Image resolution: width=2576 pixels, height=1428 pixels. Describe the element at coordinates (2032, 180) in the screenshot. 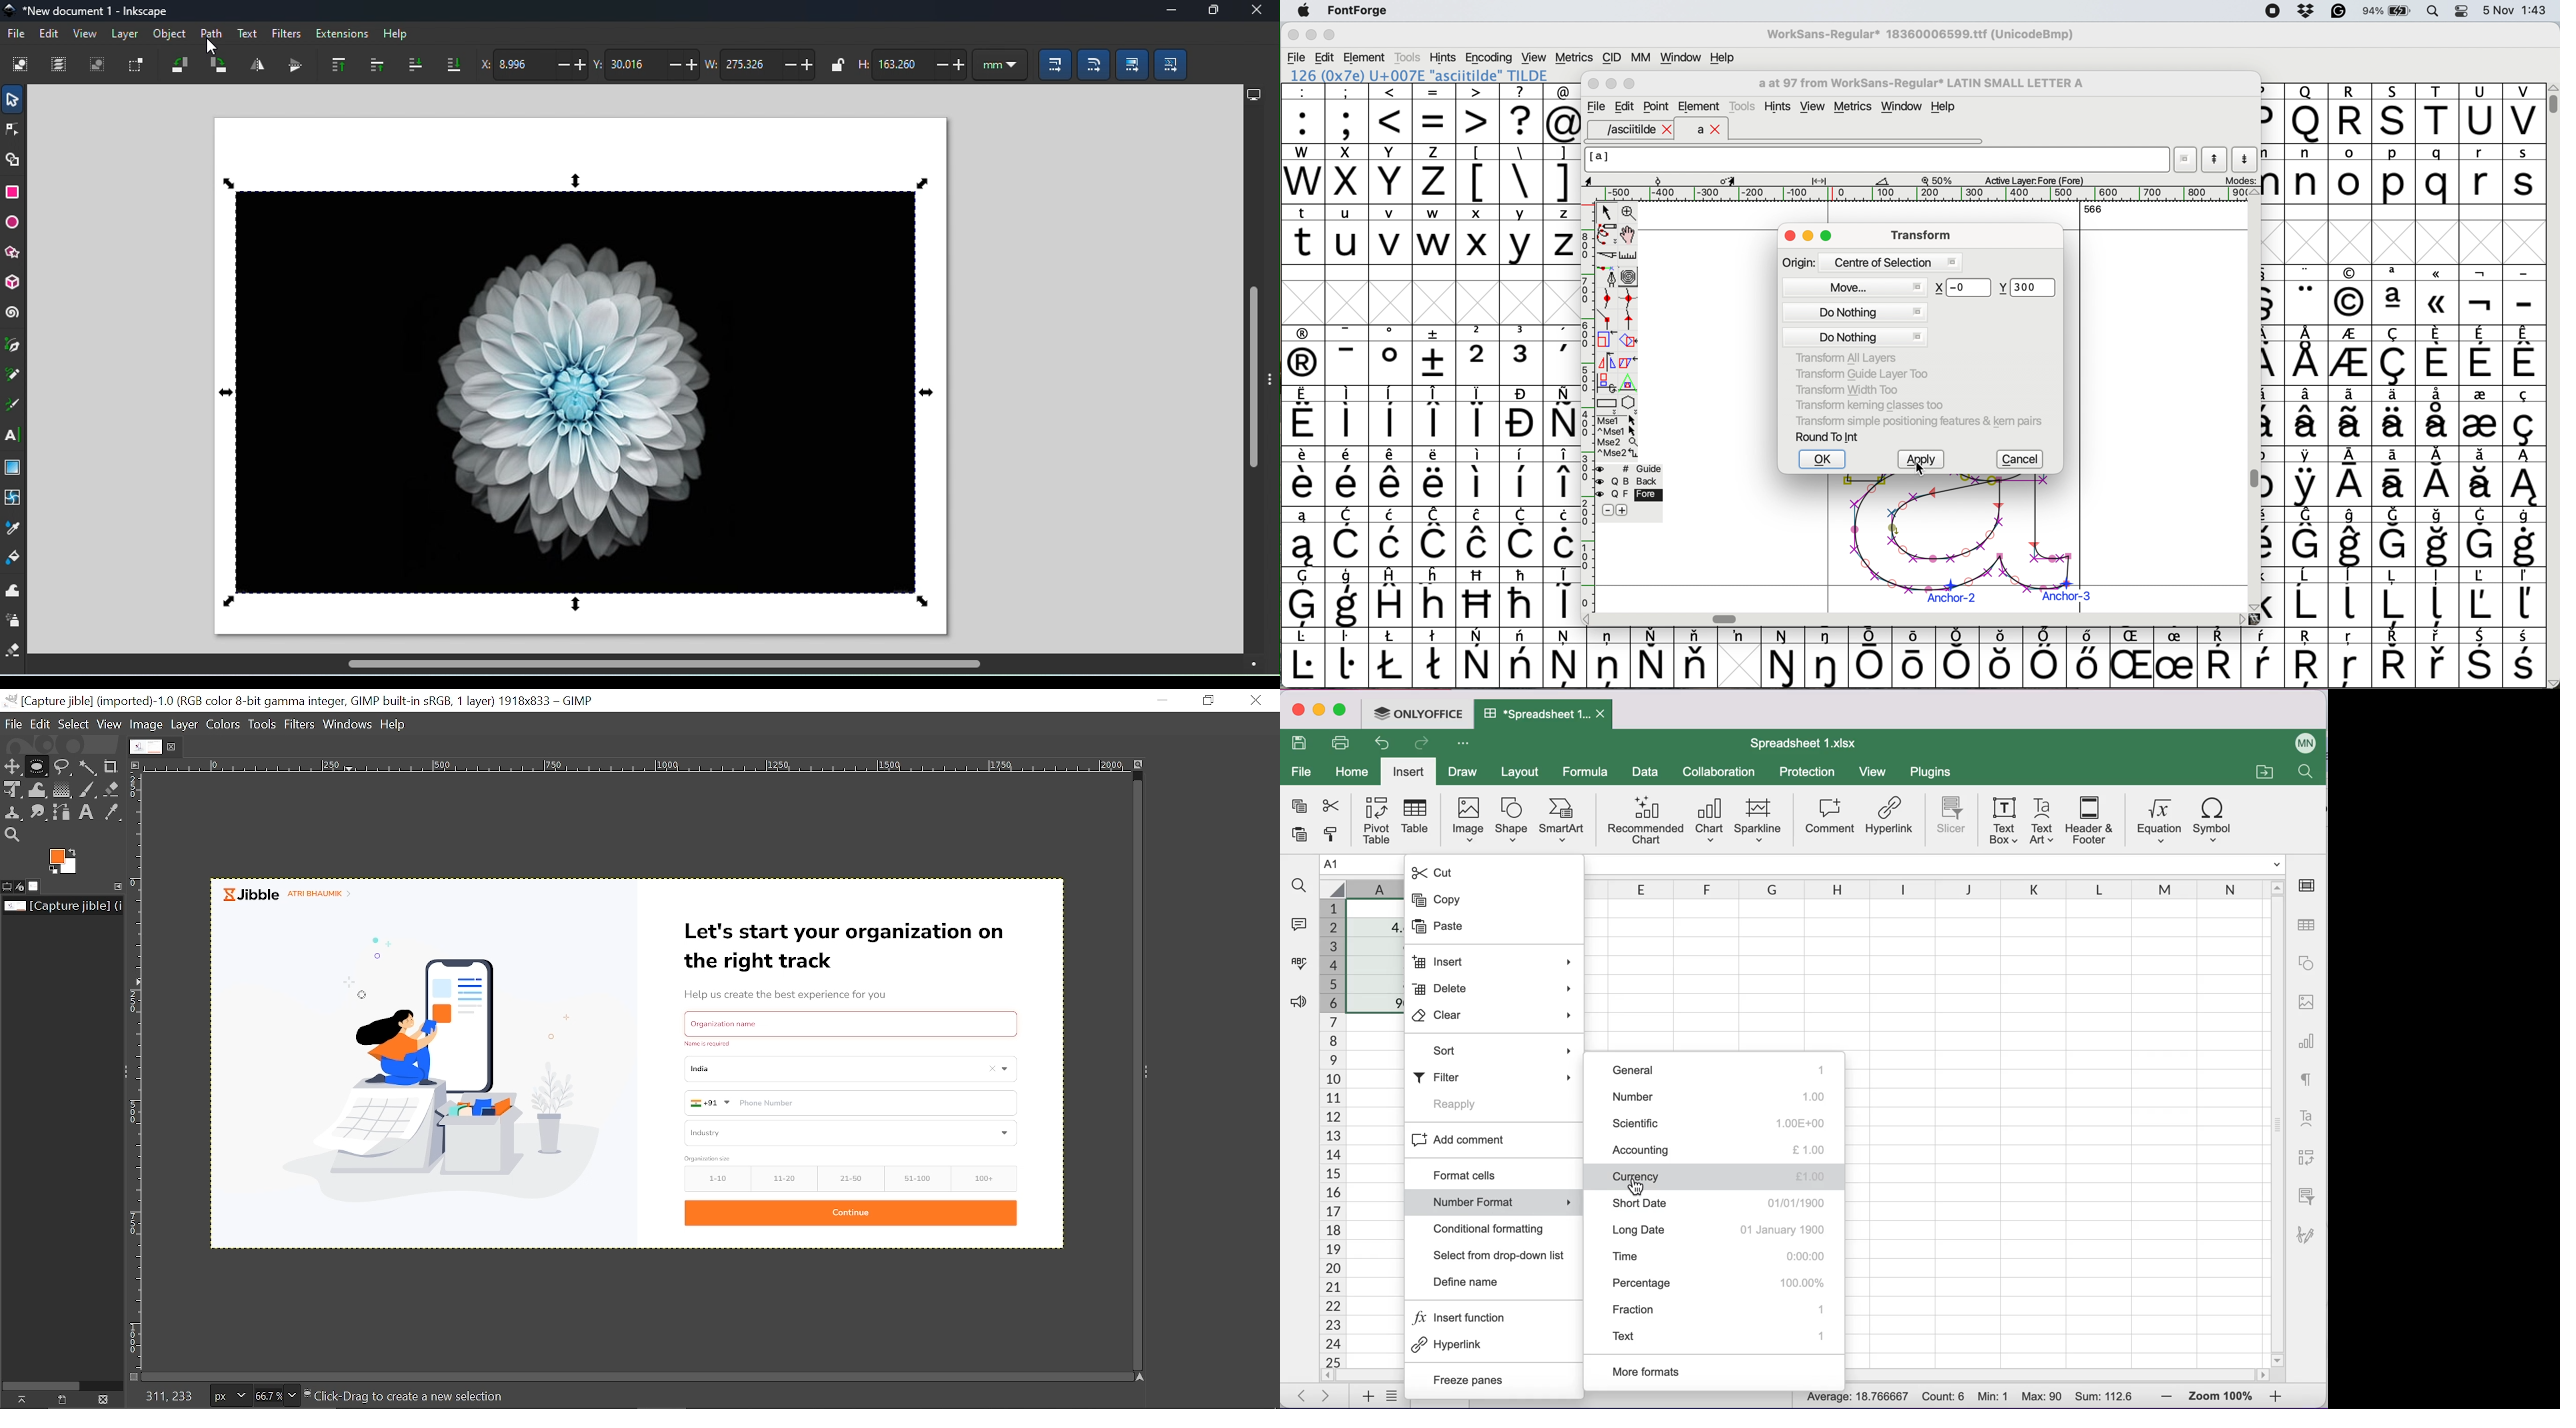

I see `active layer` at that location.